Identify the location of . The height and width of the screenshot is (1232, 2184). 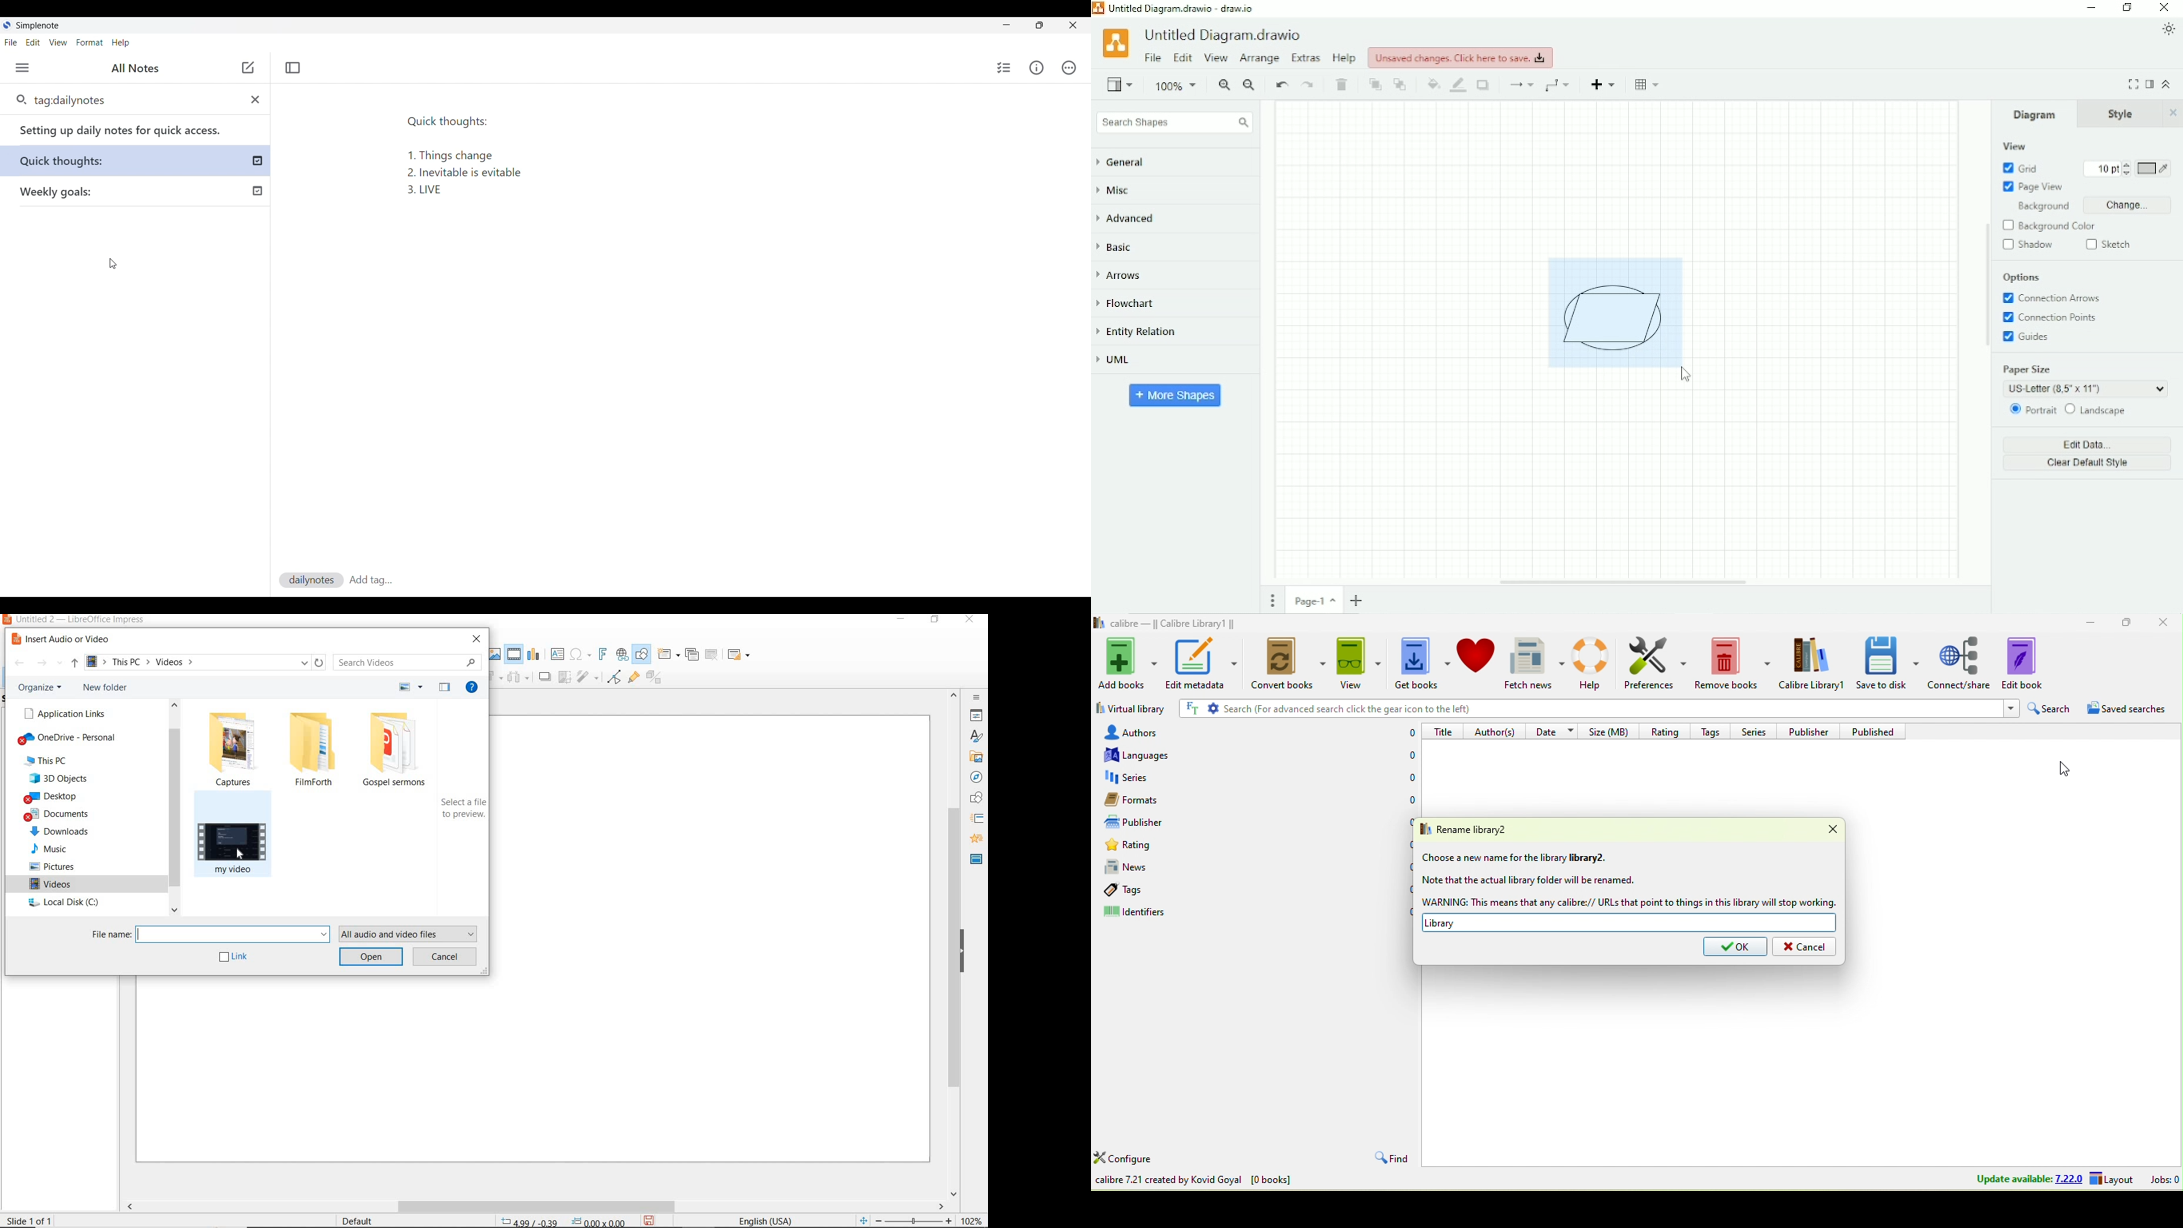
(556, 655).